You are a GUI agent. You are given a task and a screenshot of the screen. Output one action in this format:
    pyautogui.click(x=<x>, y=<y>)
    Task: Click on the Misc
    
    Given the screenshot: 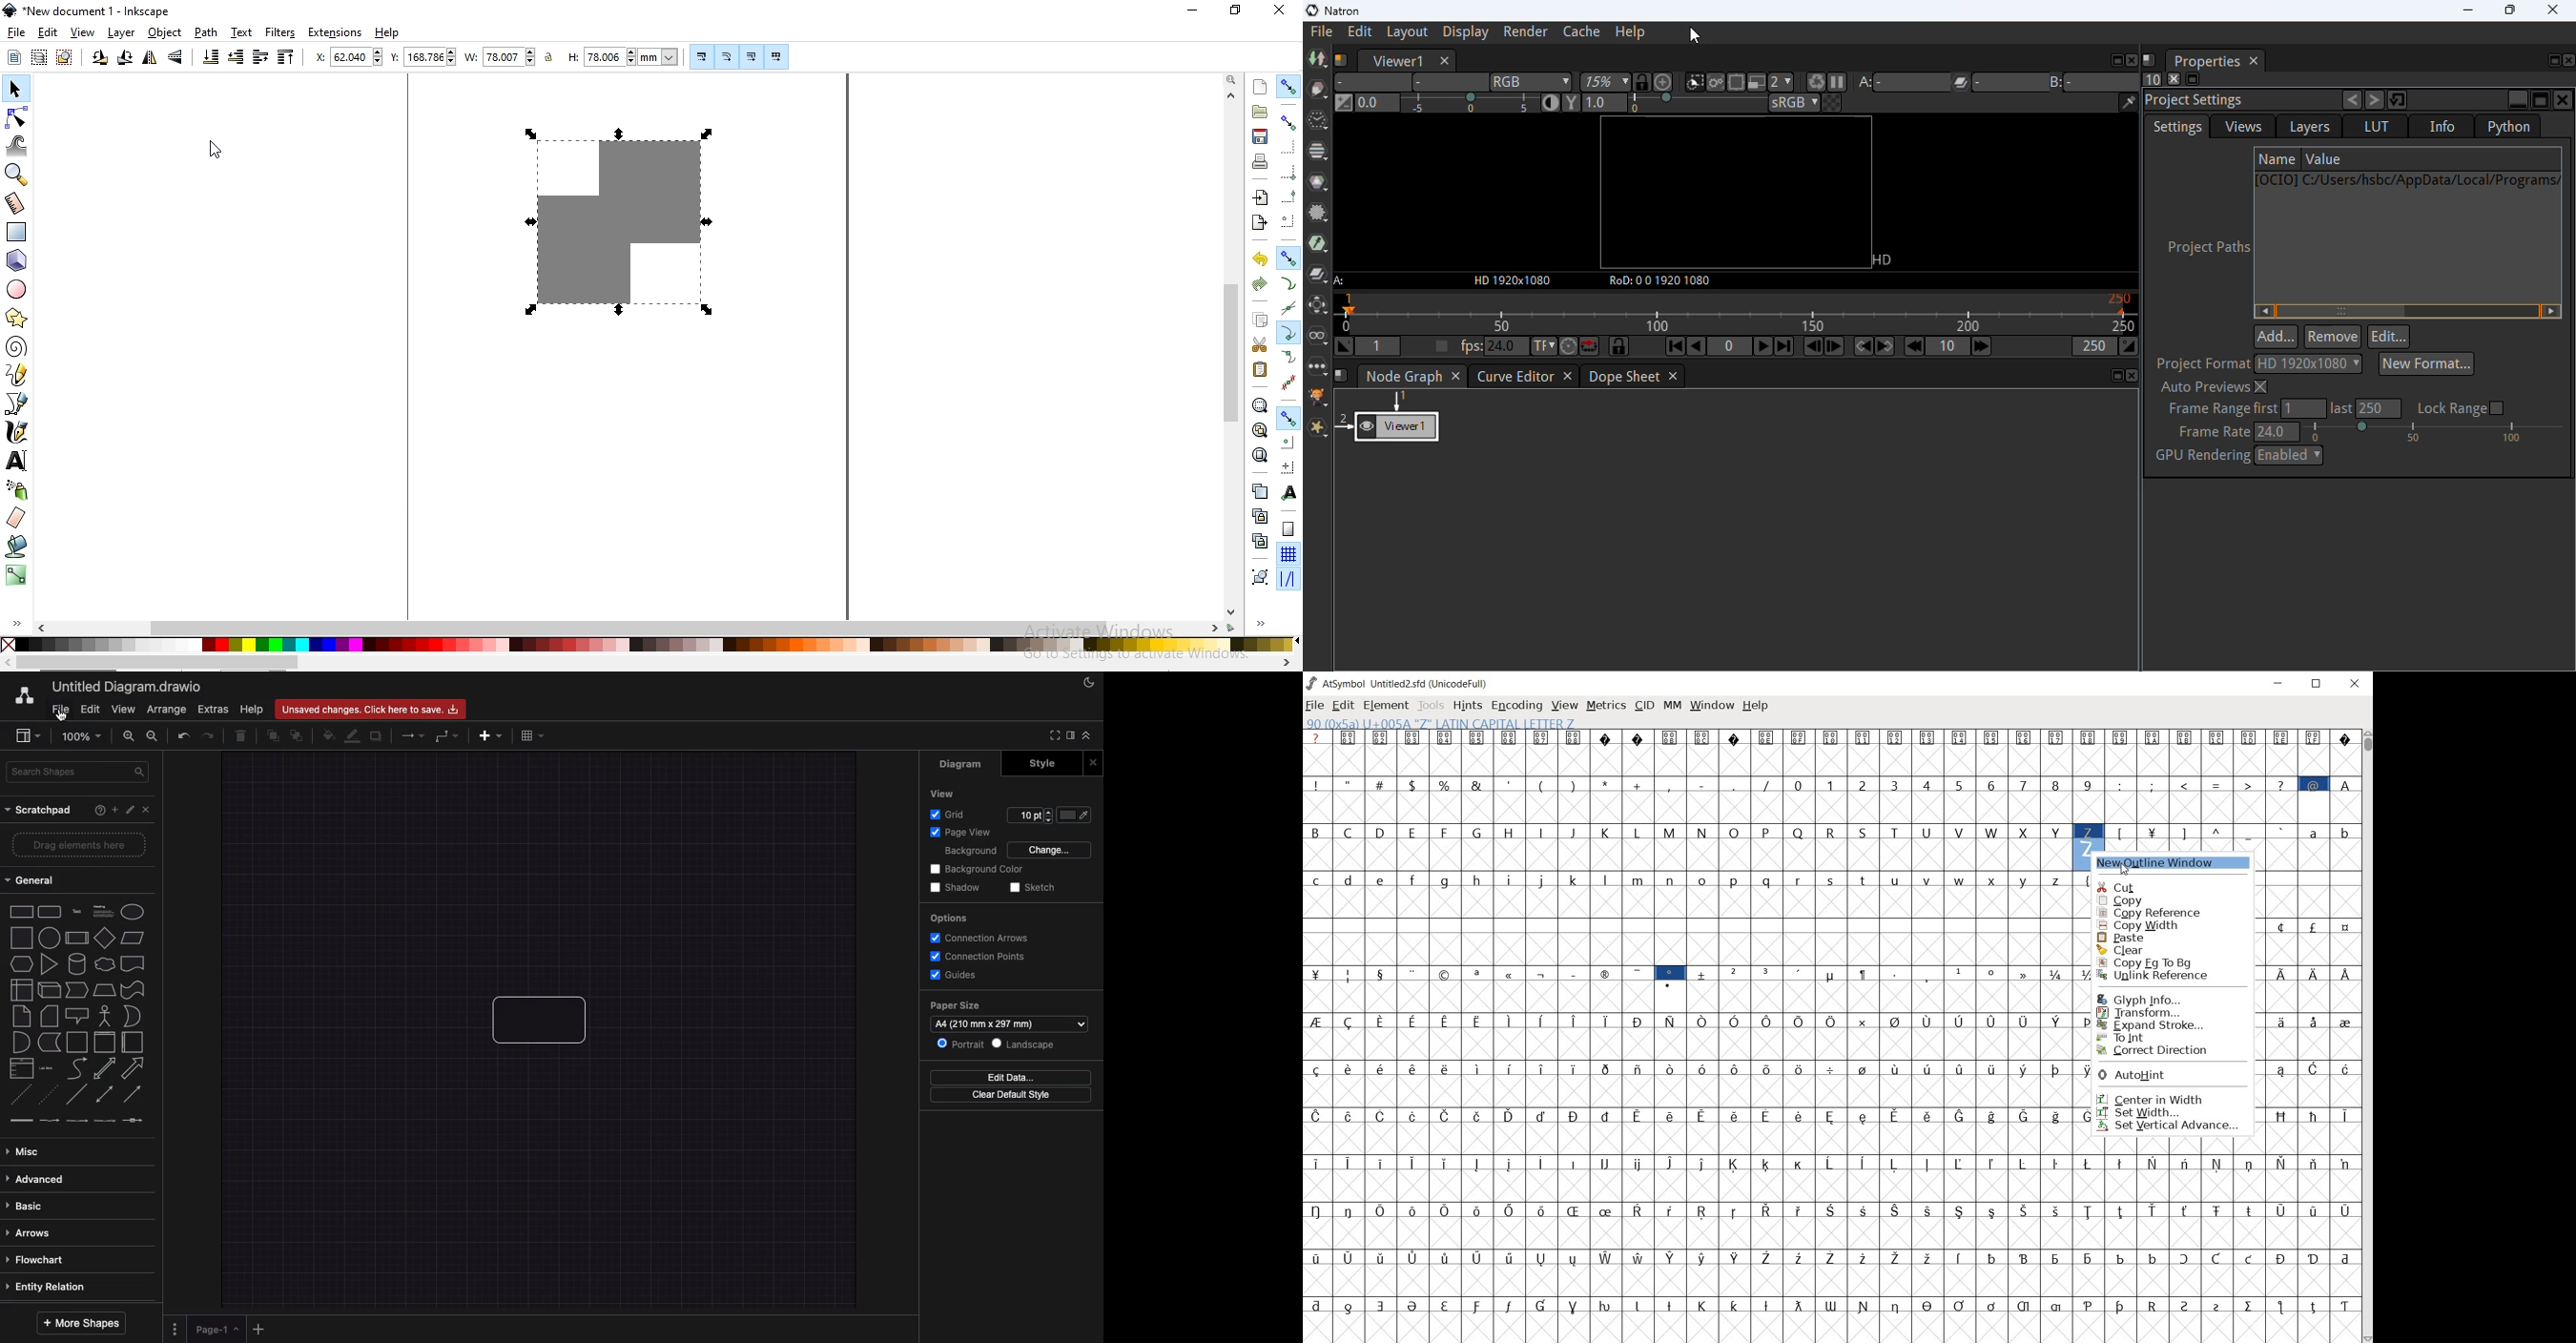 What is the action you would take?
    pyautogui.click(x=31, y=1151)
    